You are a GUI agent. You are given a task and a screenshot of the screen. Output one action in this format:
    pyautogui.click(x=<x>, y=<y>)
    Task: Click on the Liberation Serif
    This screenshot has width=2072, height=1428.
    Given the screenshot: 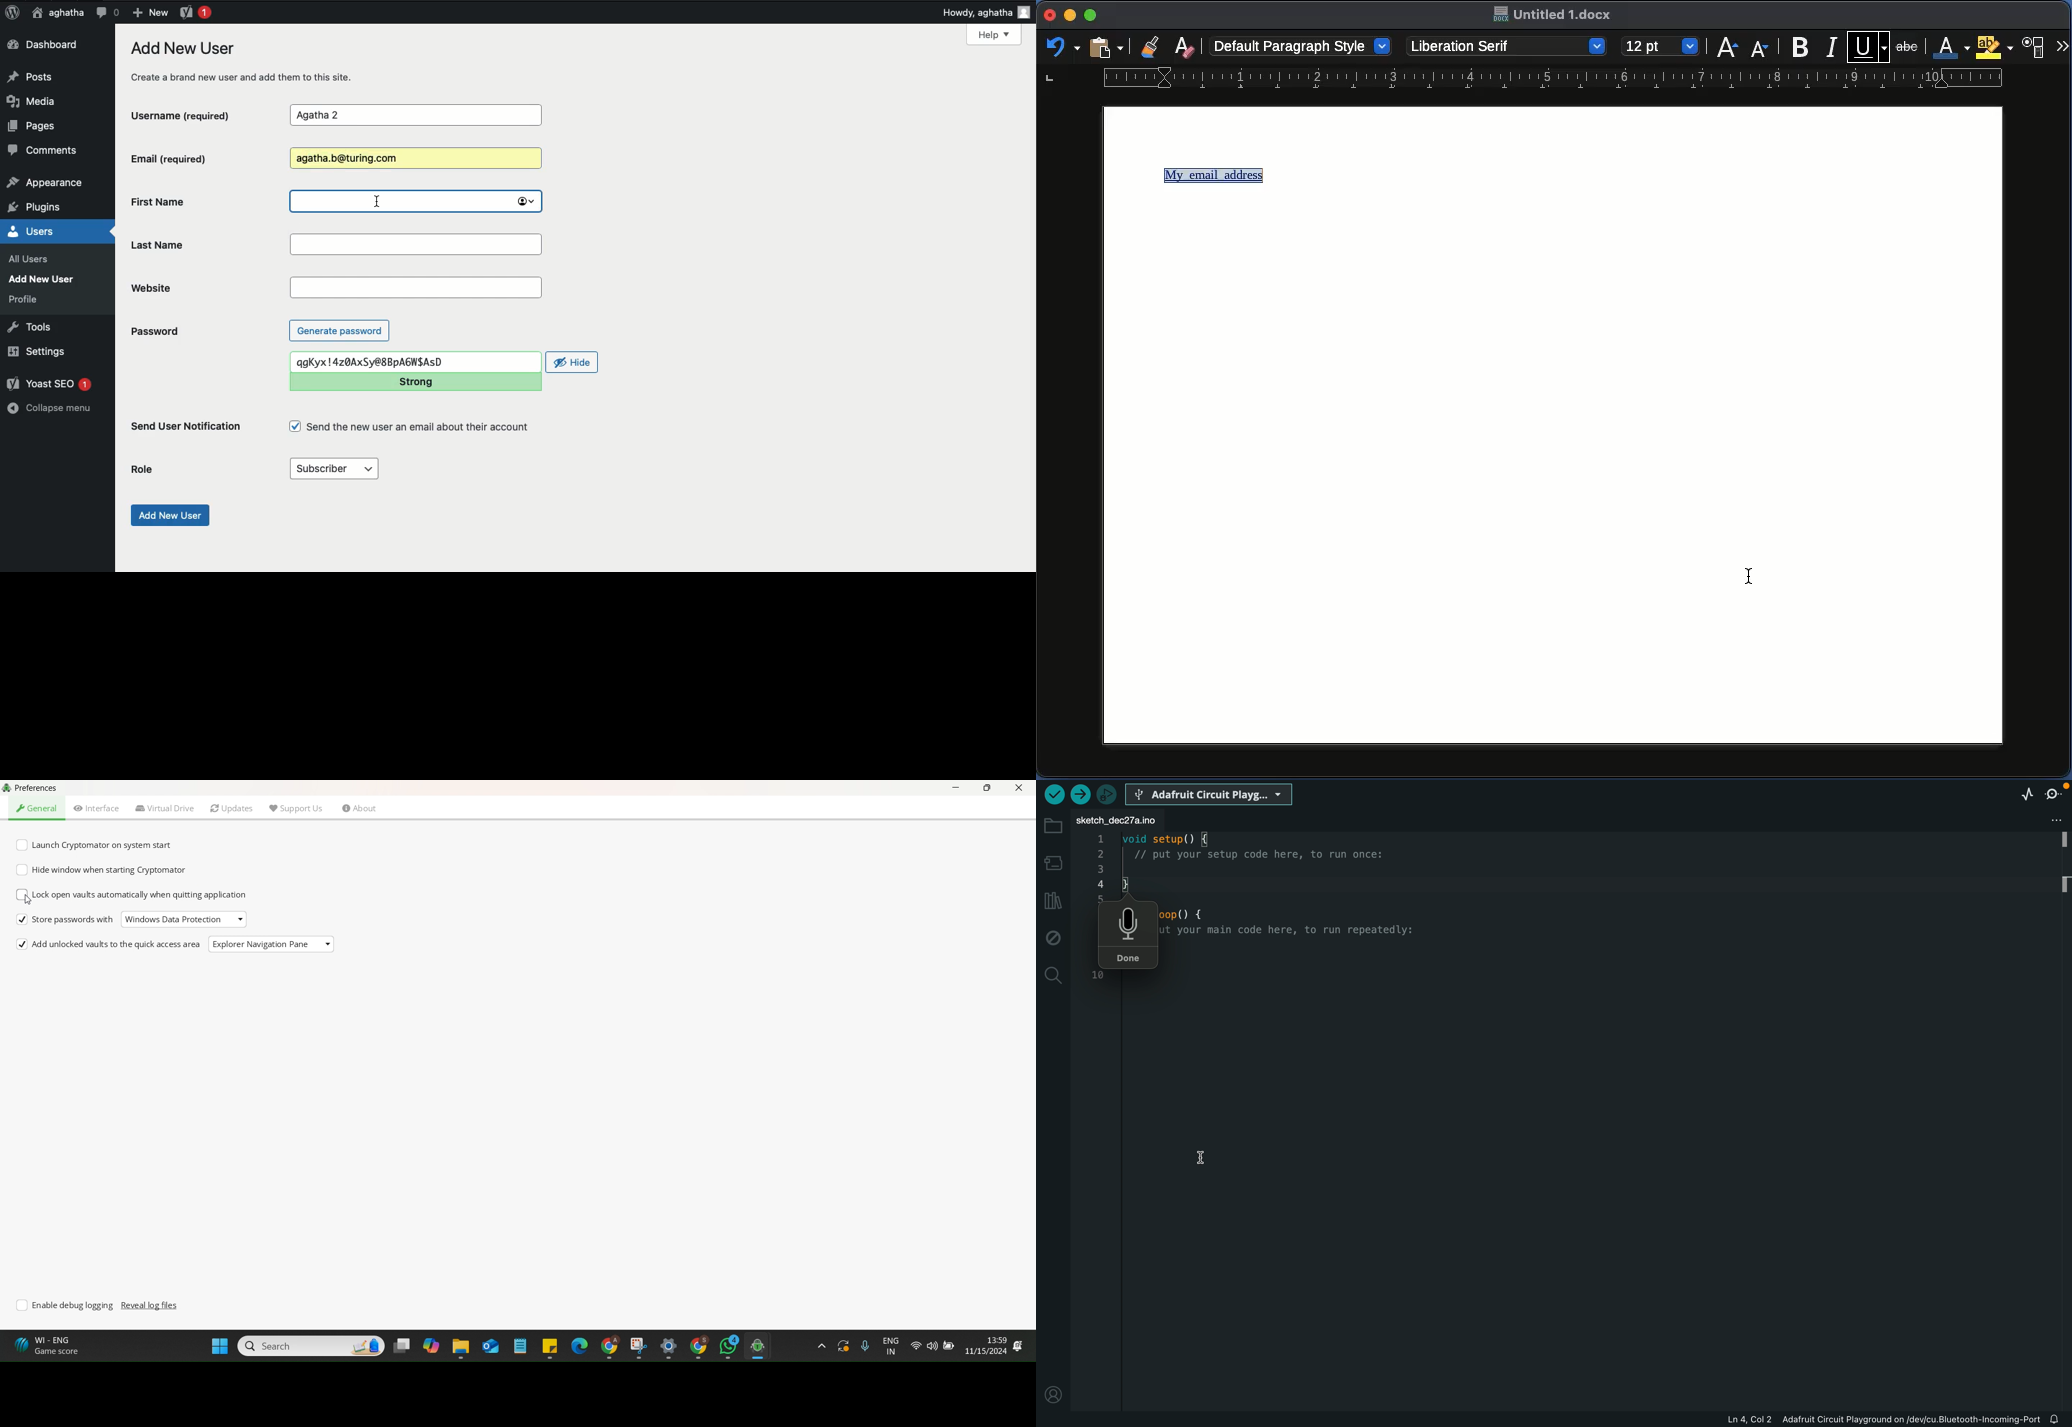 What is the action you would take?
    pyautogui.click(x=1508, y=46)
    